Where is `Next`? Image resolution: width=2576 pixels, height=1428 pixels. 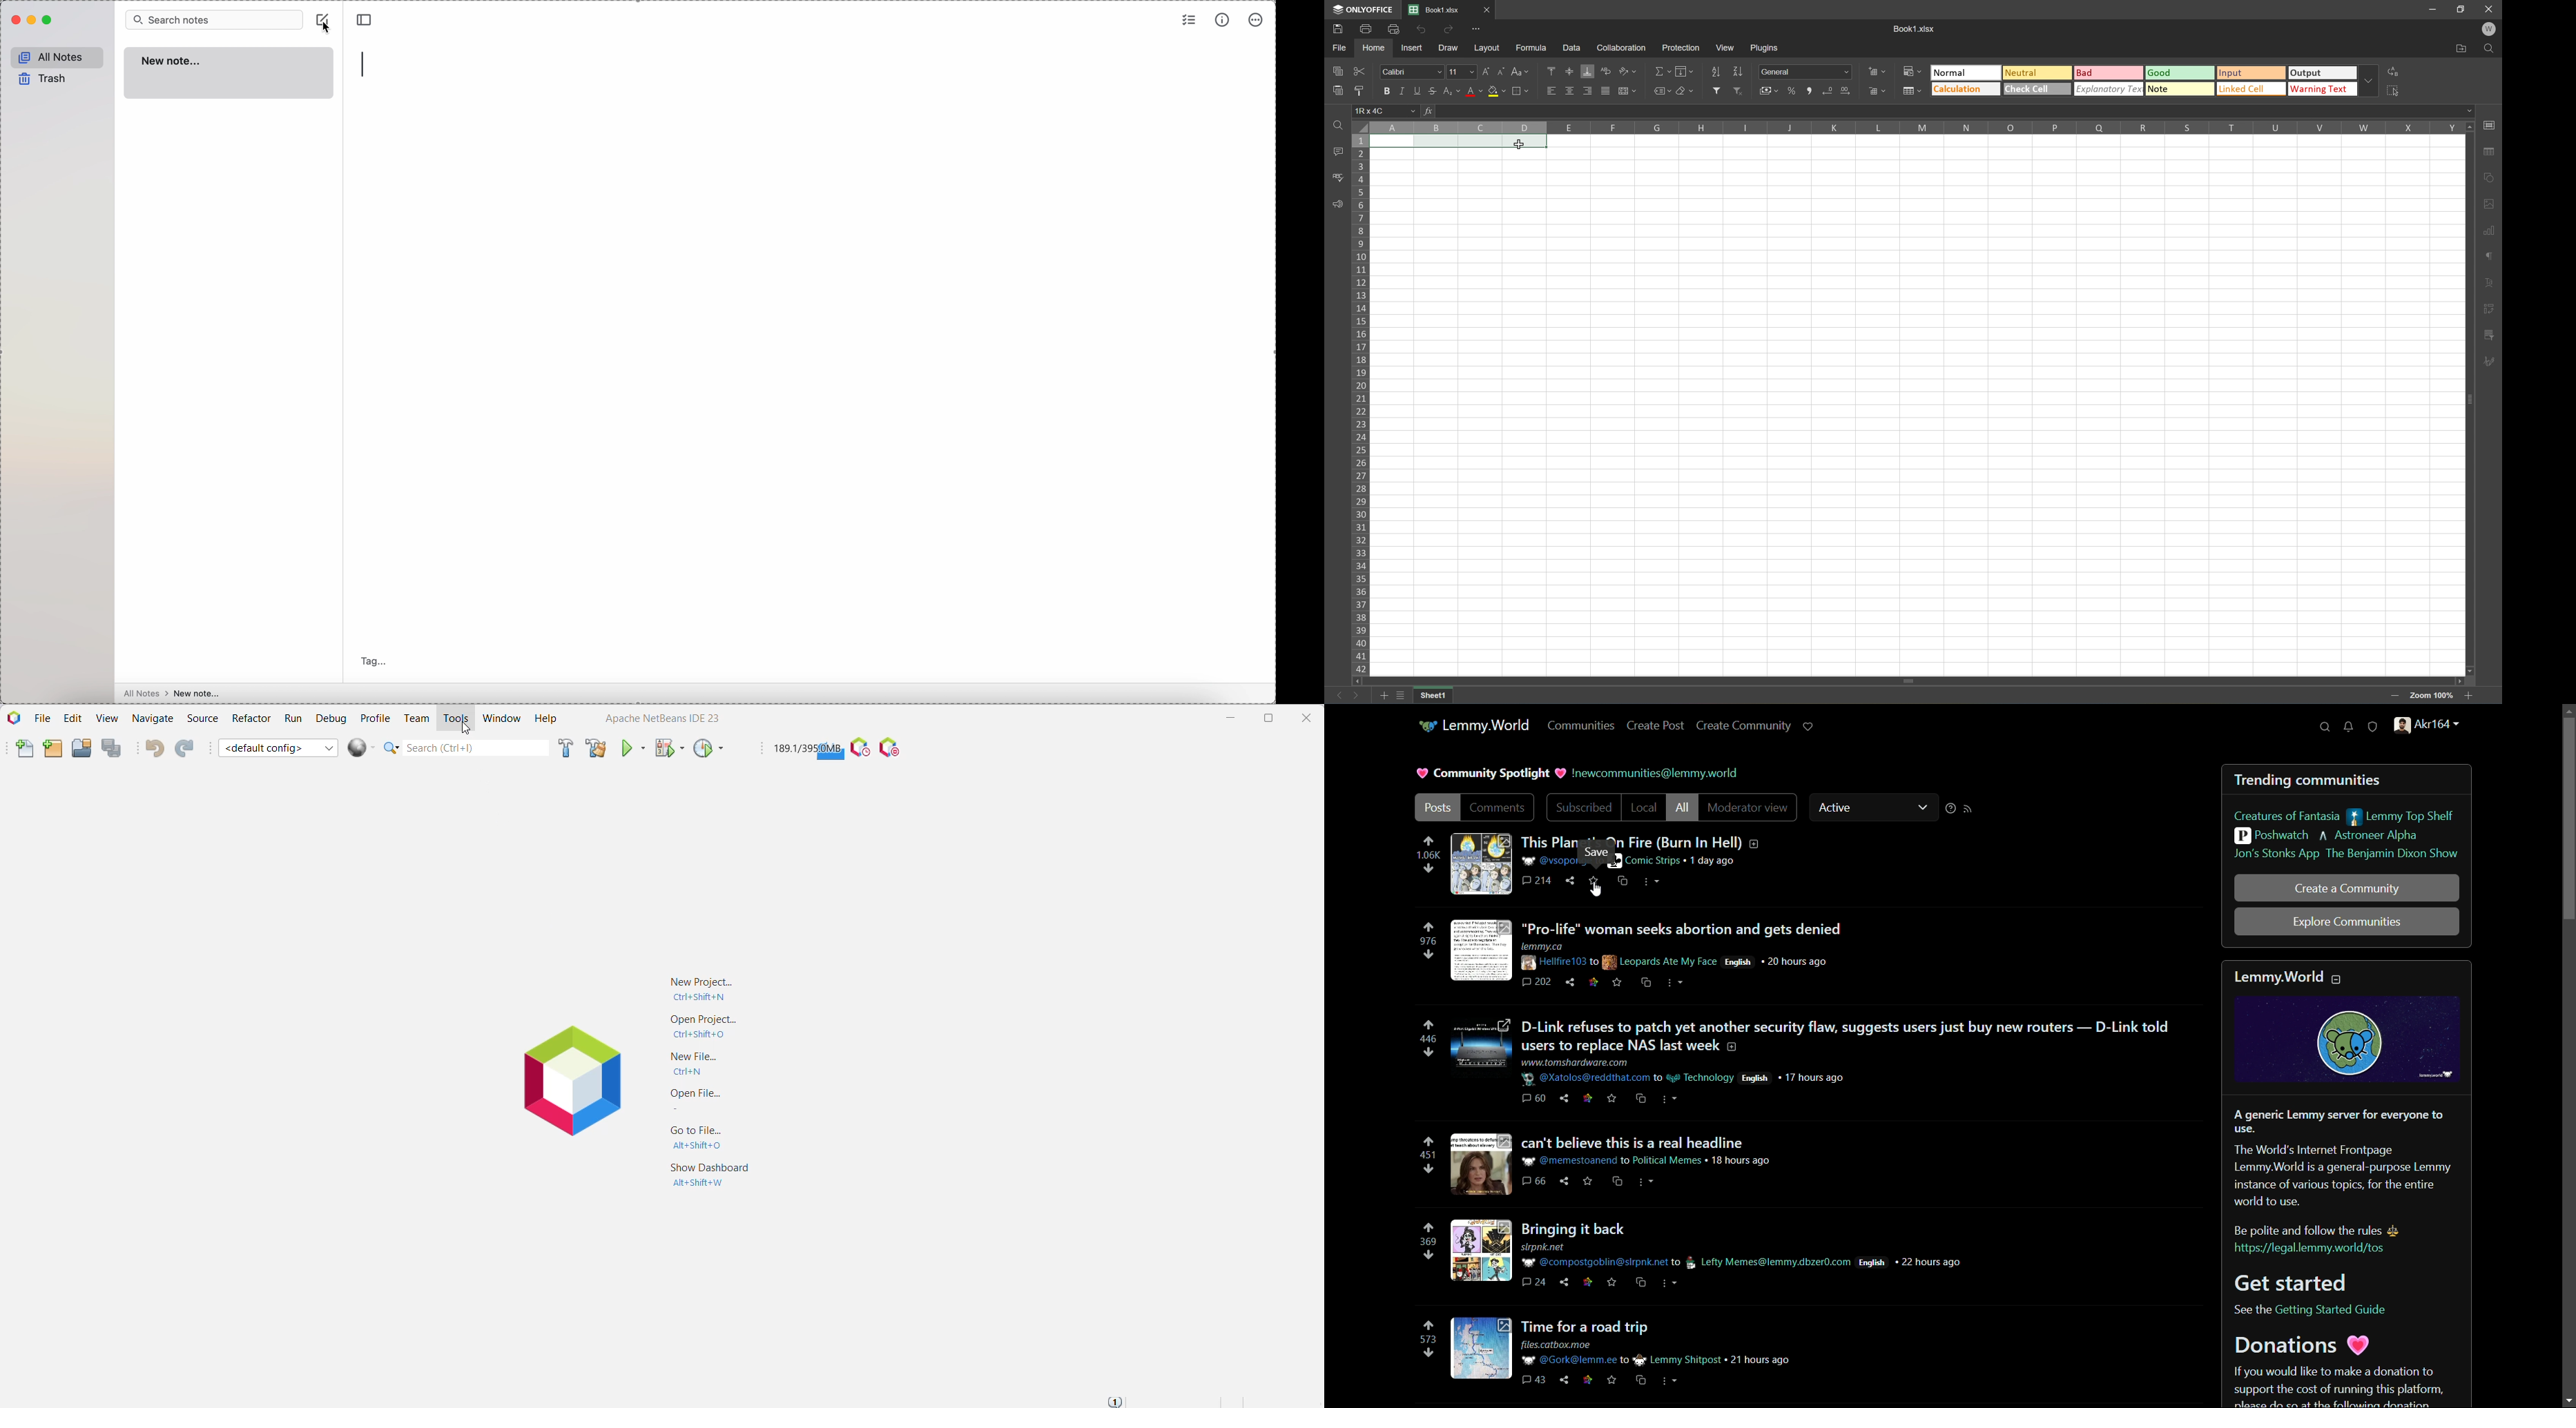
Next is located at coordinates (1357, 696).